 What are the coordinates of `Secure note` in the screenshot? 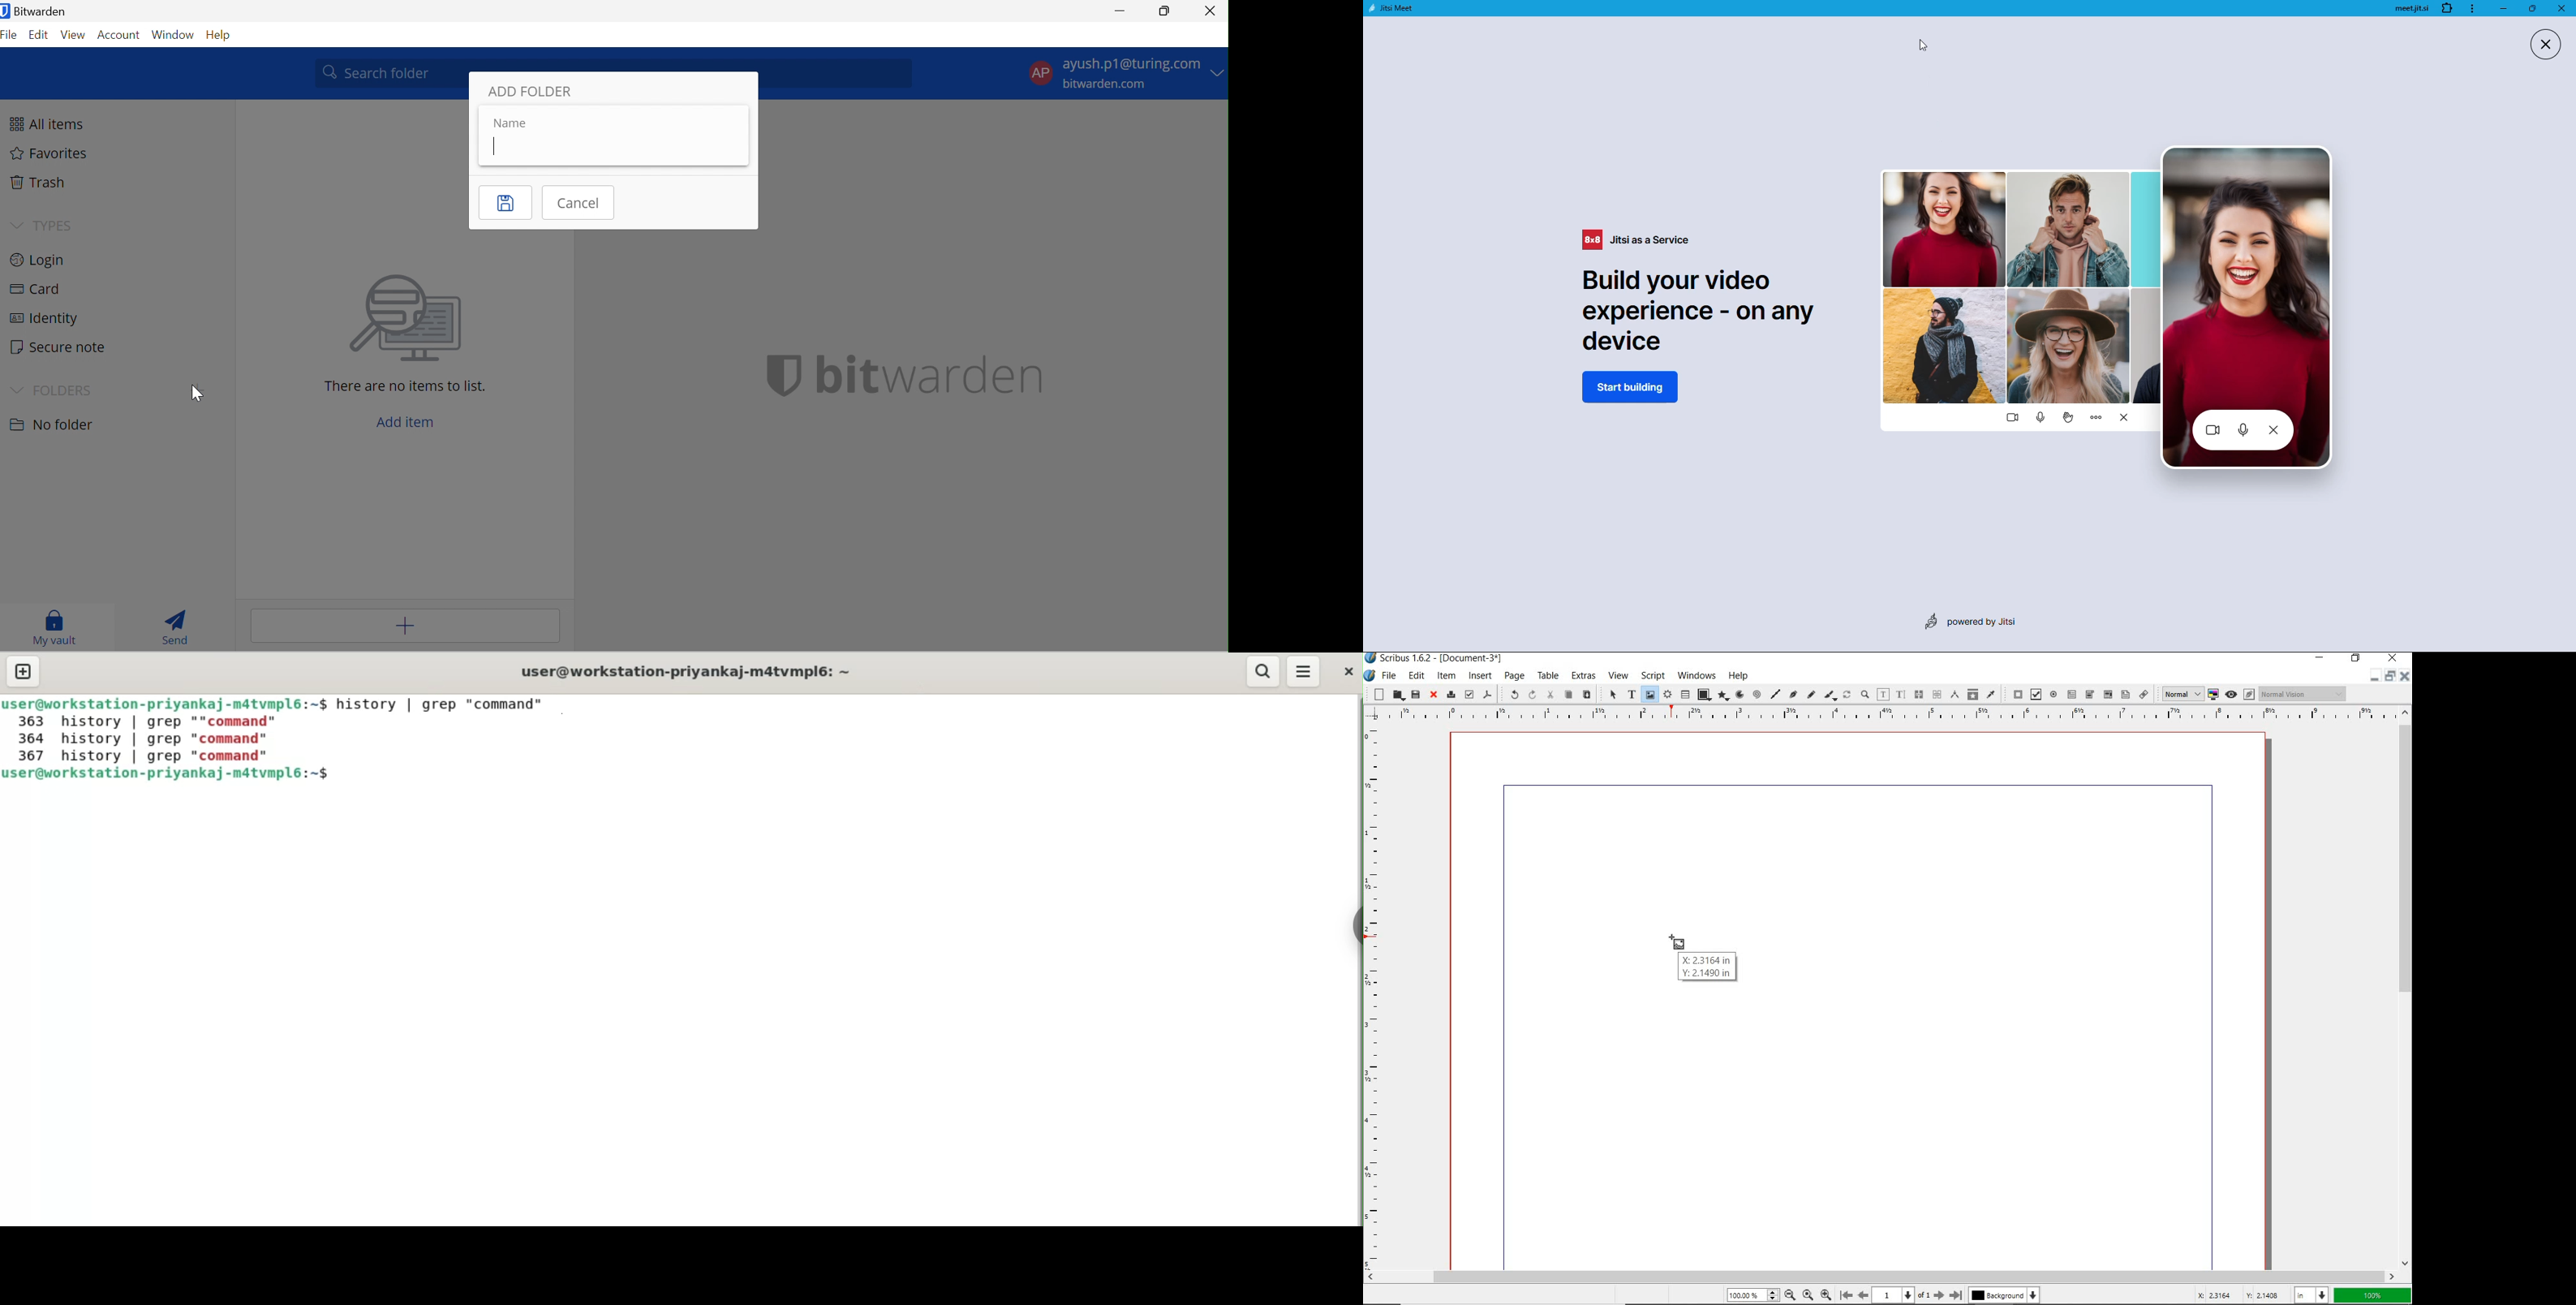 It's located at (63, 348).